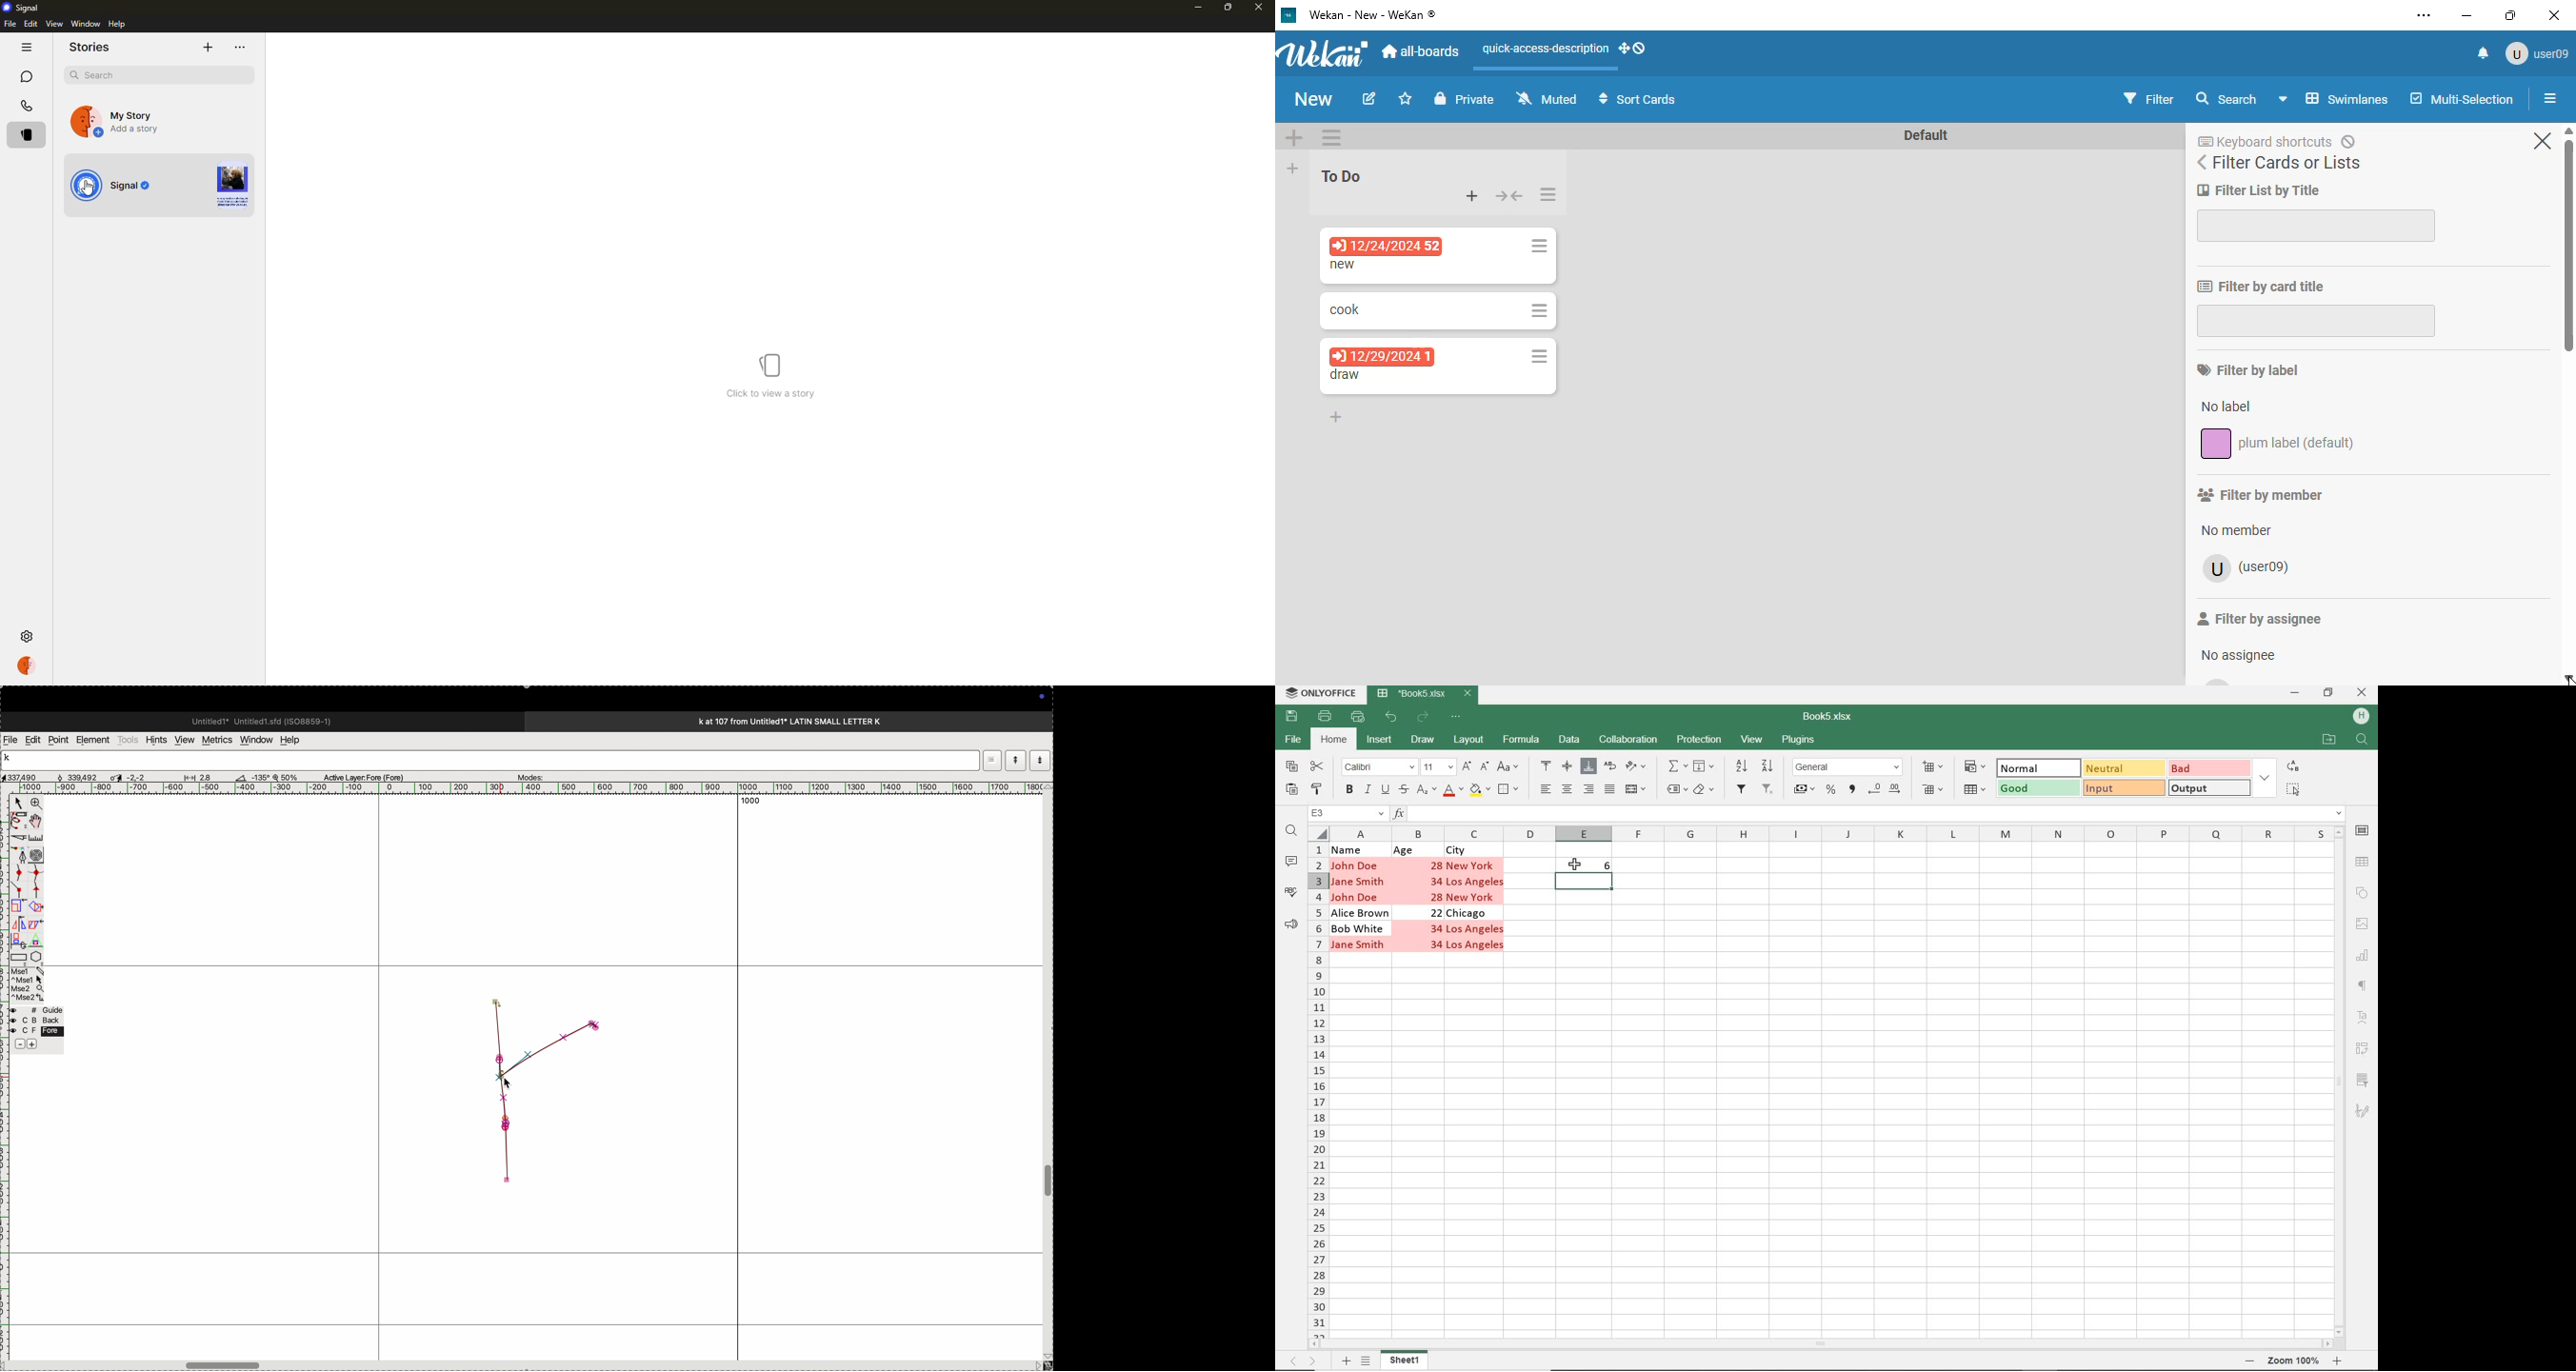  Describe the element at coordinates (2295, 1360) in the screenshot. I see `Zoom out or zoom in` at that location.